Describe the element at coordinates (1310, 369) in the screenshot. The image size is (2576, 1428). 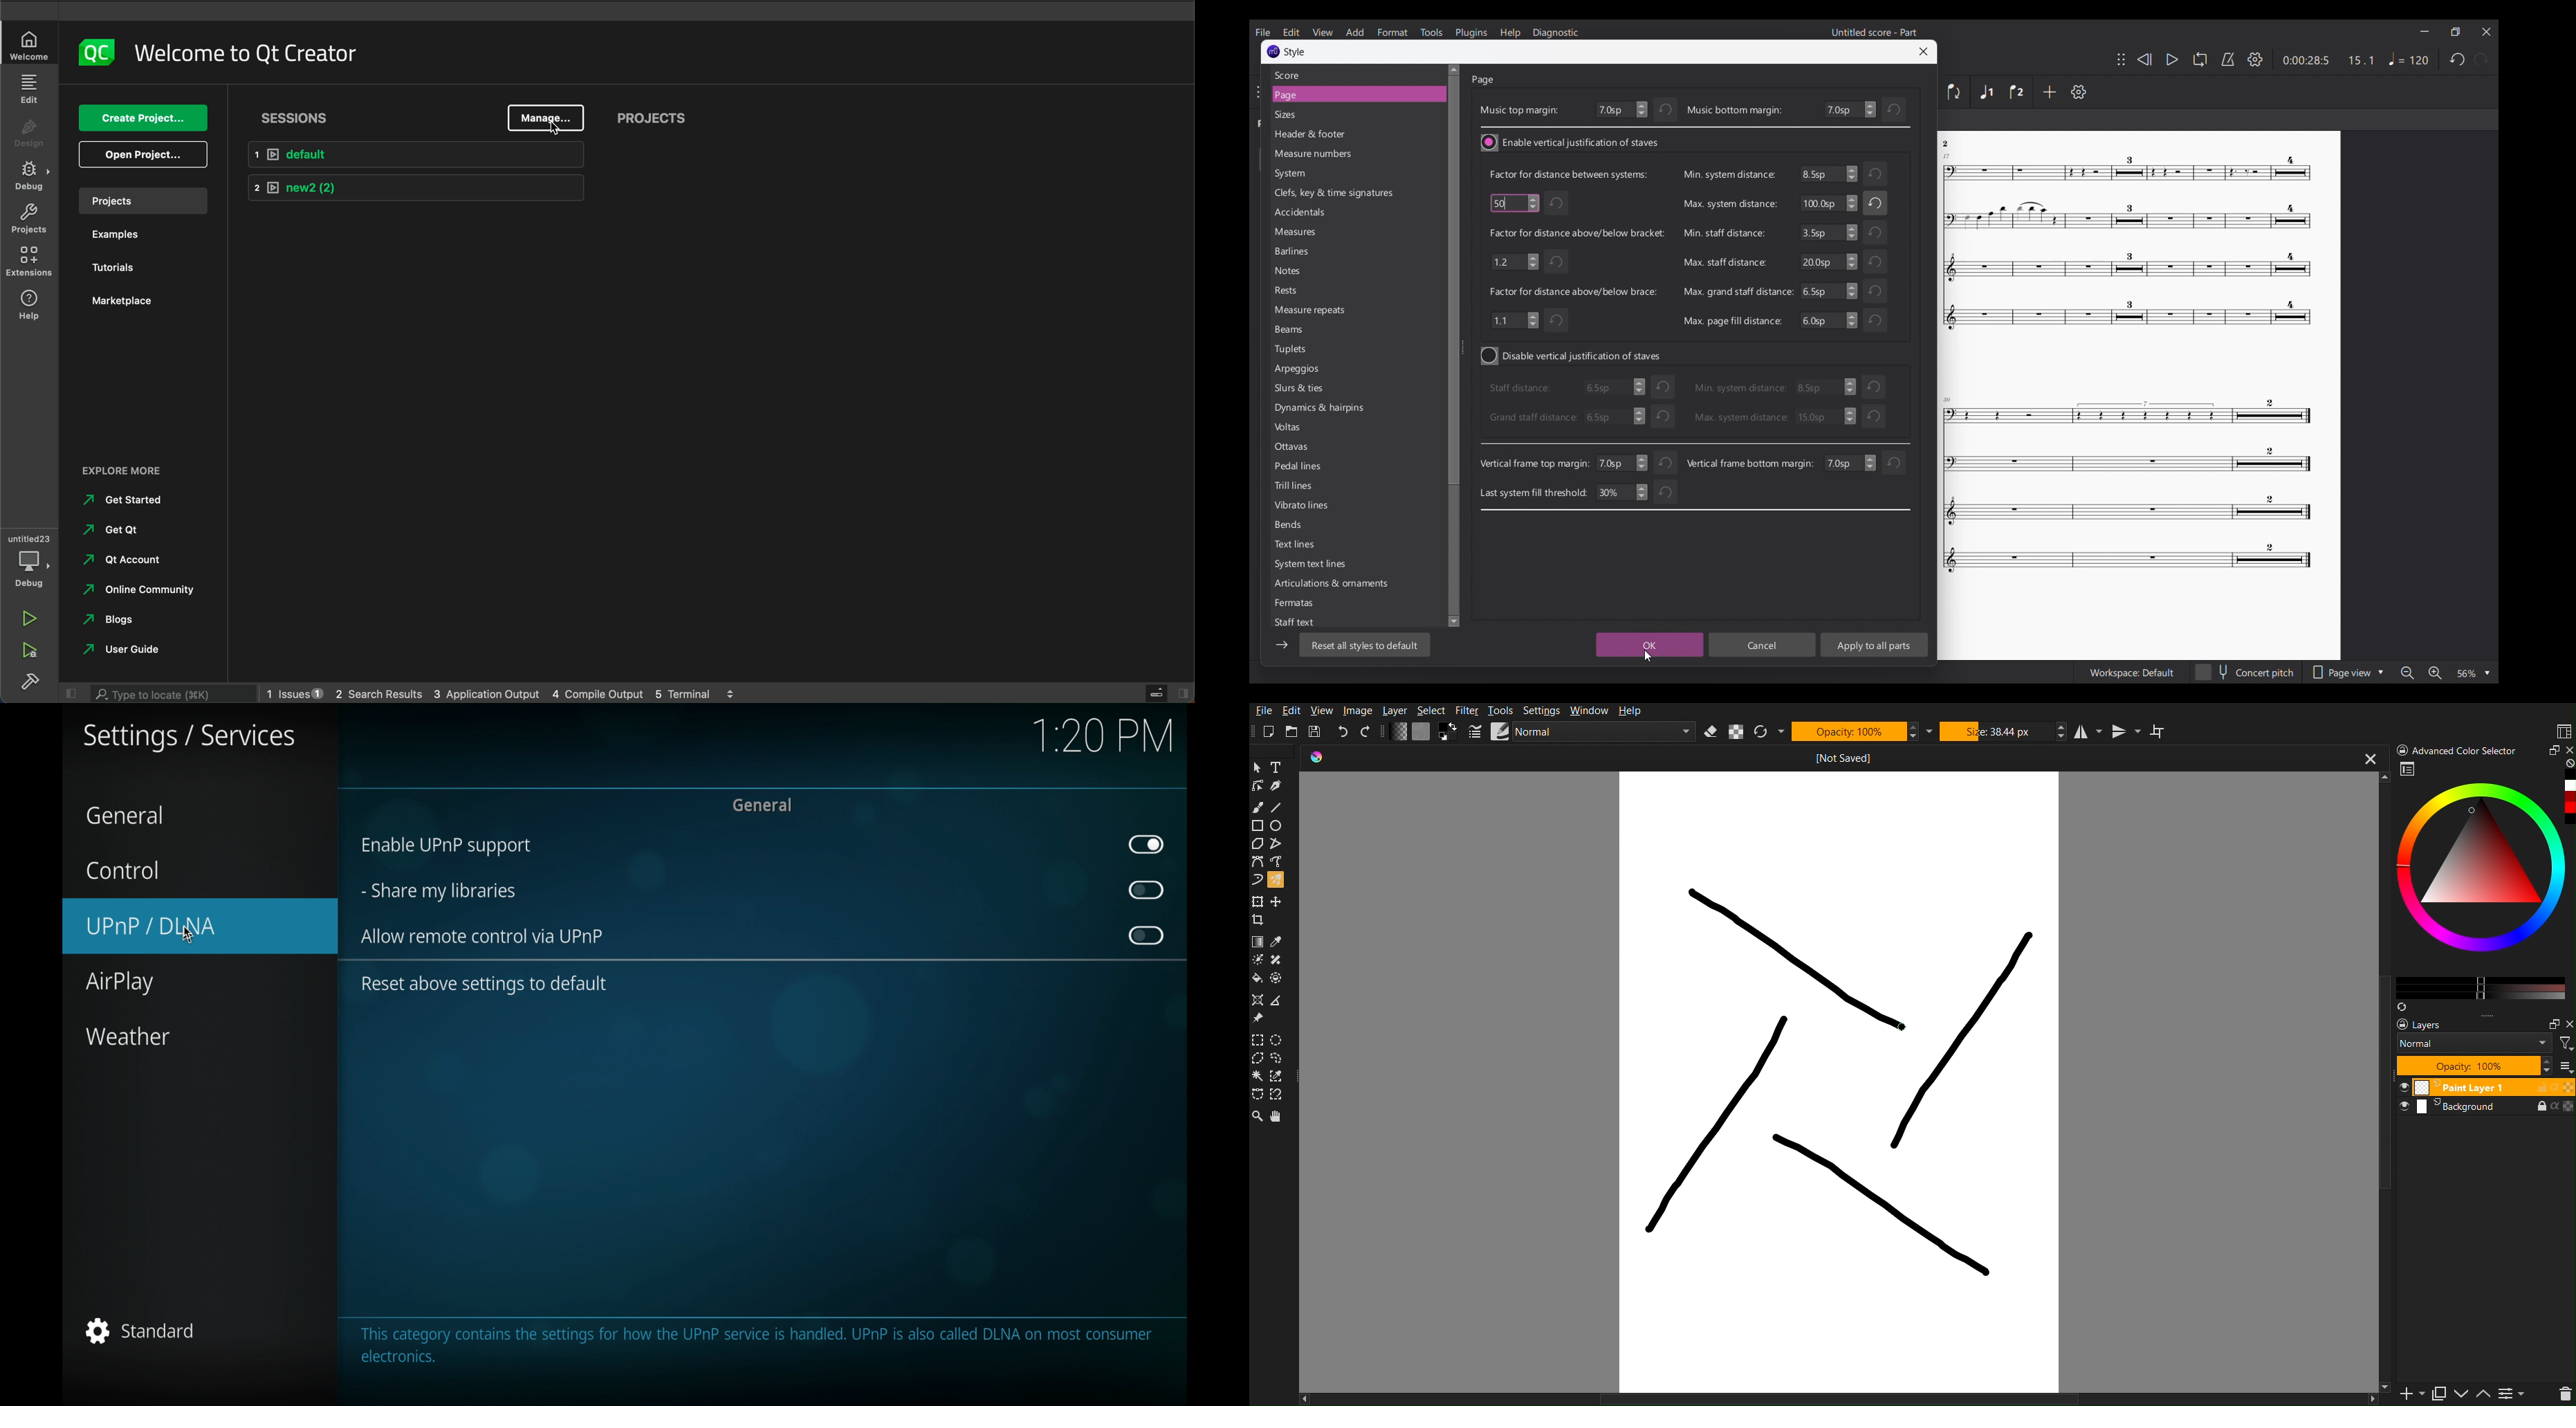
I see `Arpeggias` at that location.